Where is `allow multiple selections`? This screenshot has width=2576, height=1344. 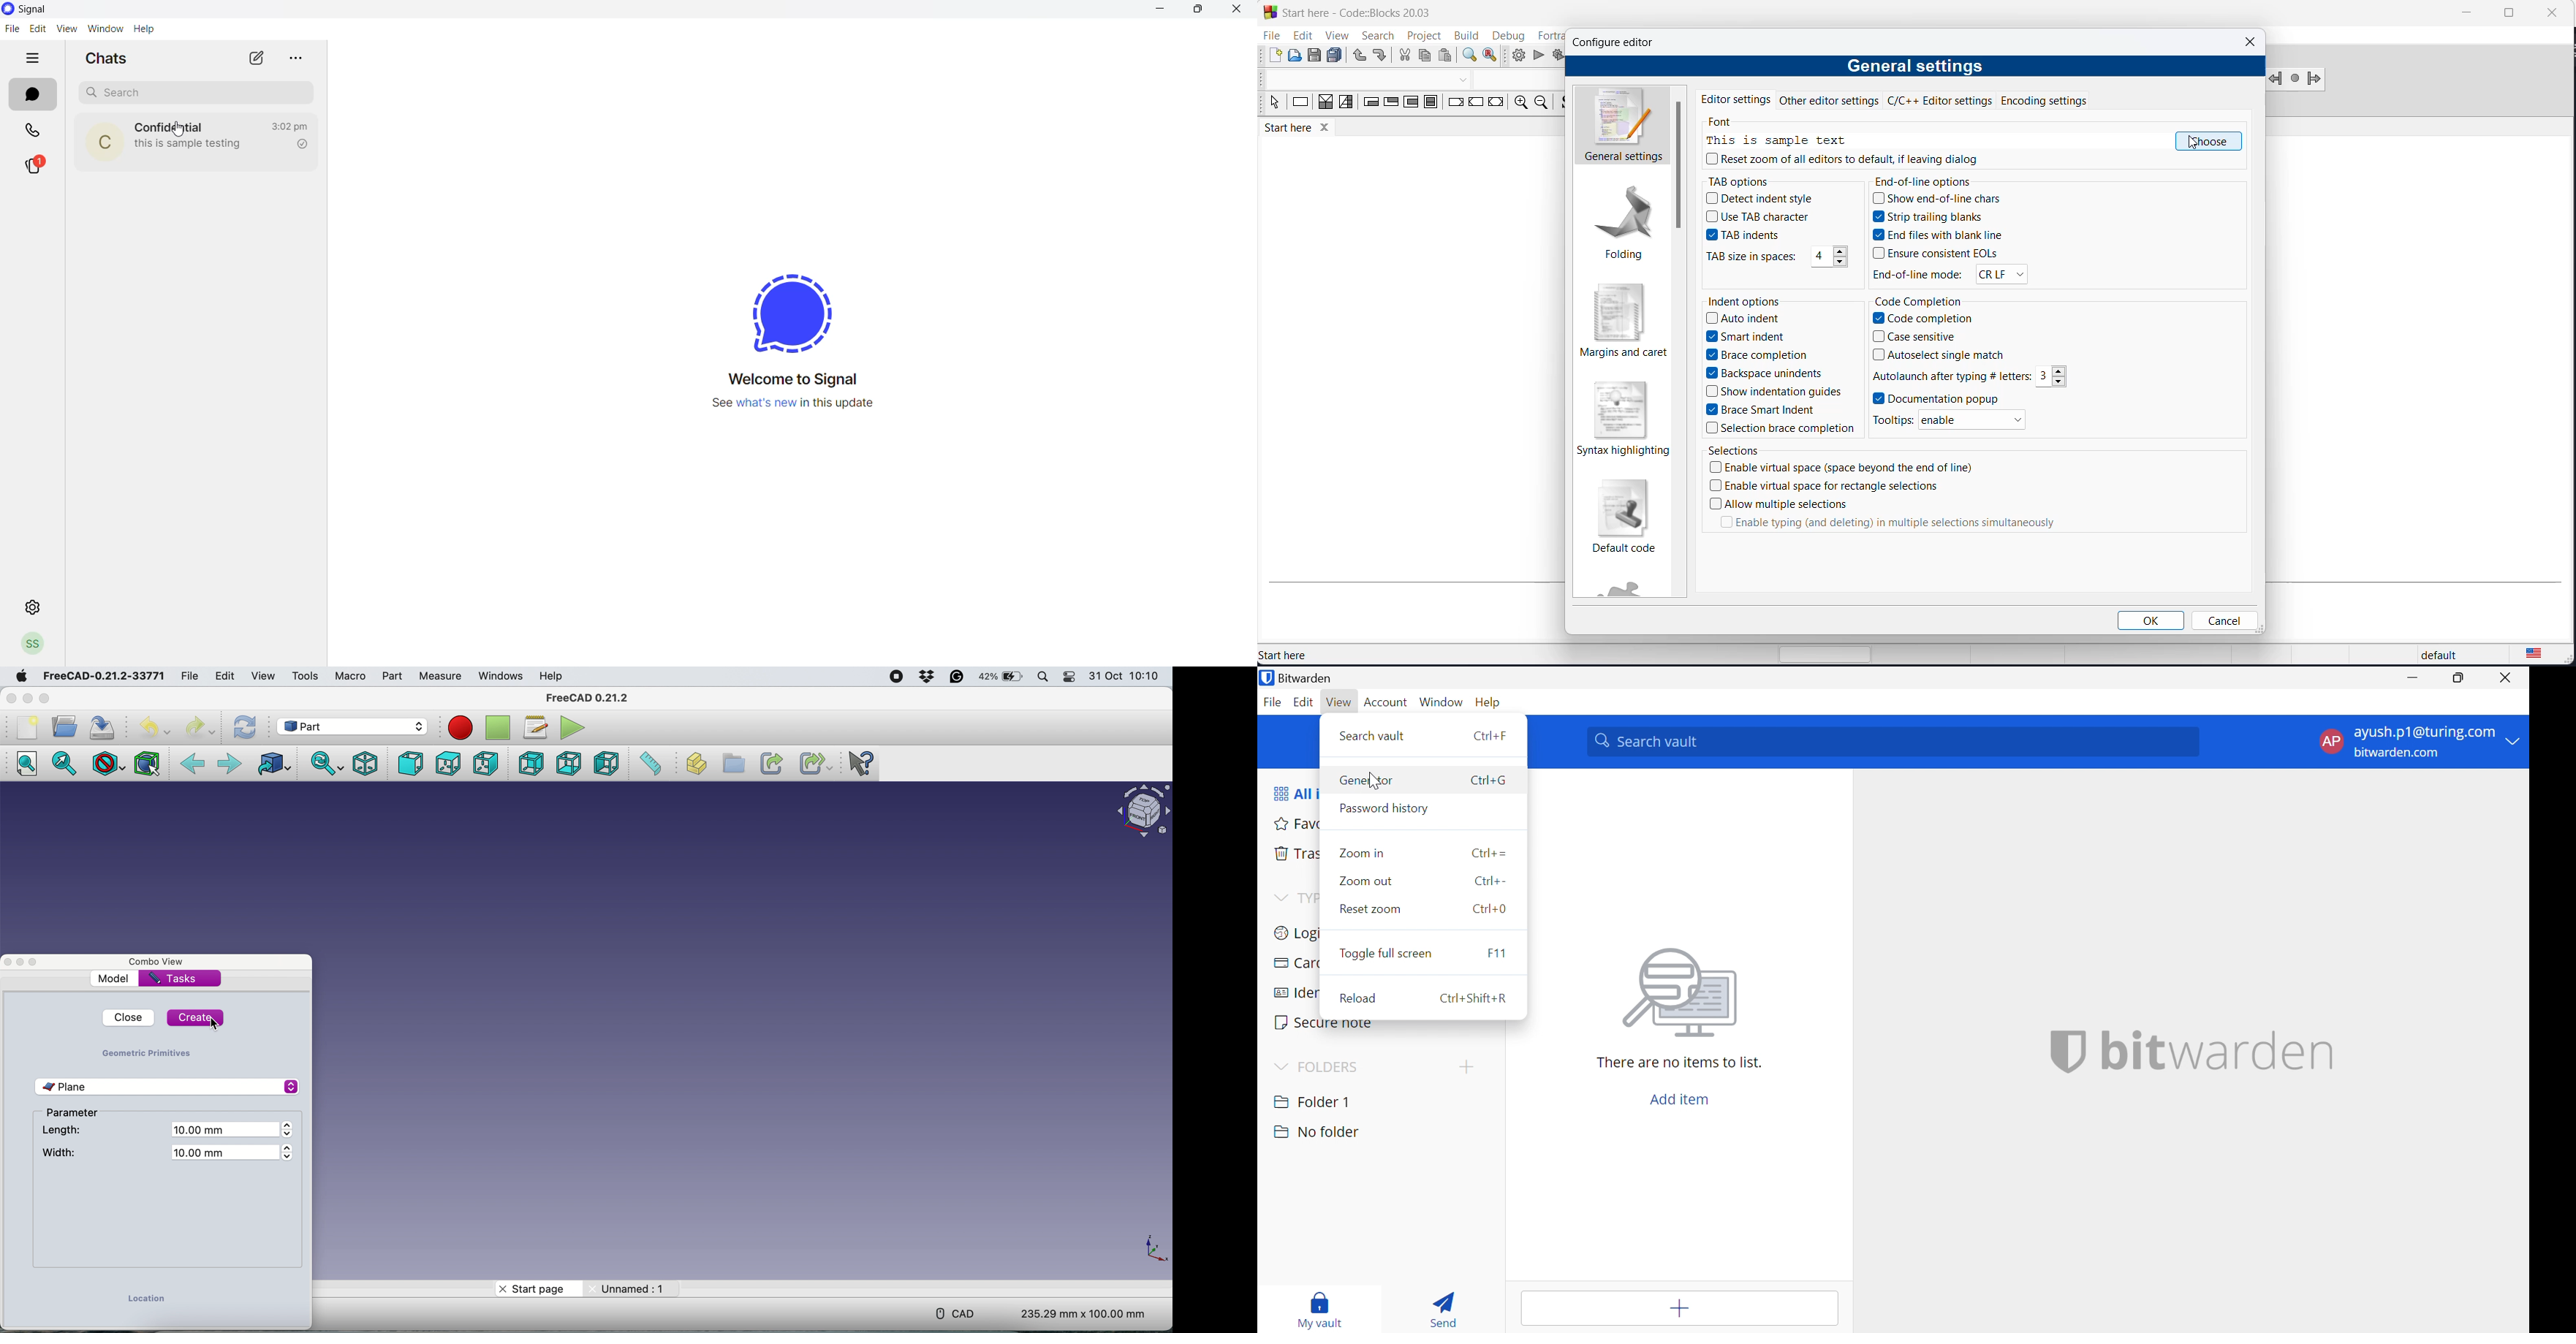 allow multiple selections is located at coordinates (1780, 504).